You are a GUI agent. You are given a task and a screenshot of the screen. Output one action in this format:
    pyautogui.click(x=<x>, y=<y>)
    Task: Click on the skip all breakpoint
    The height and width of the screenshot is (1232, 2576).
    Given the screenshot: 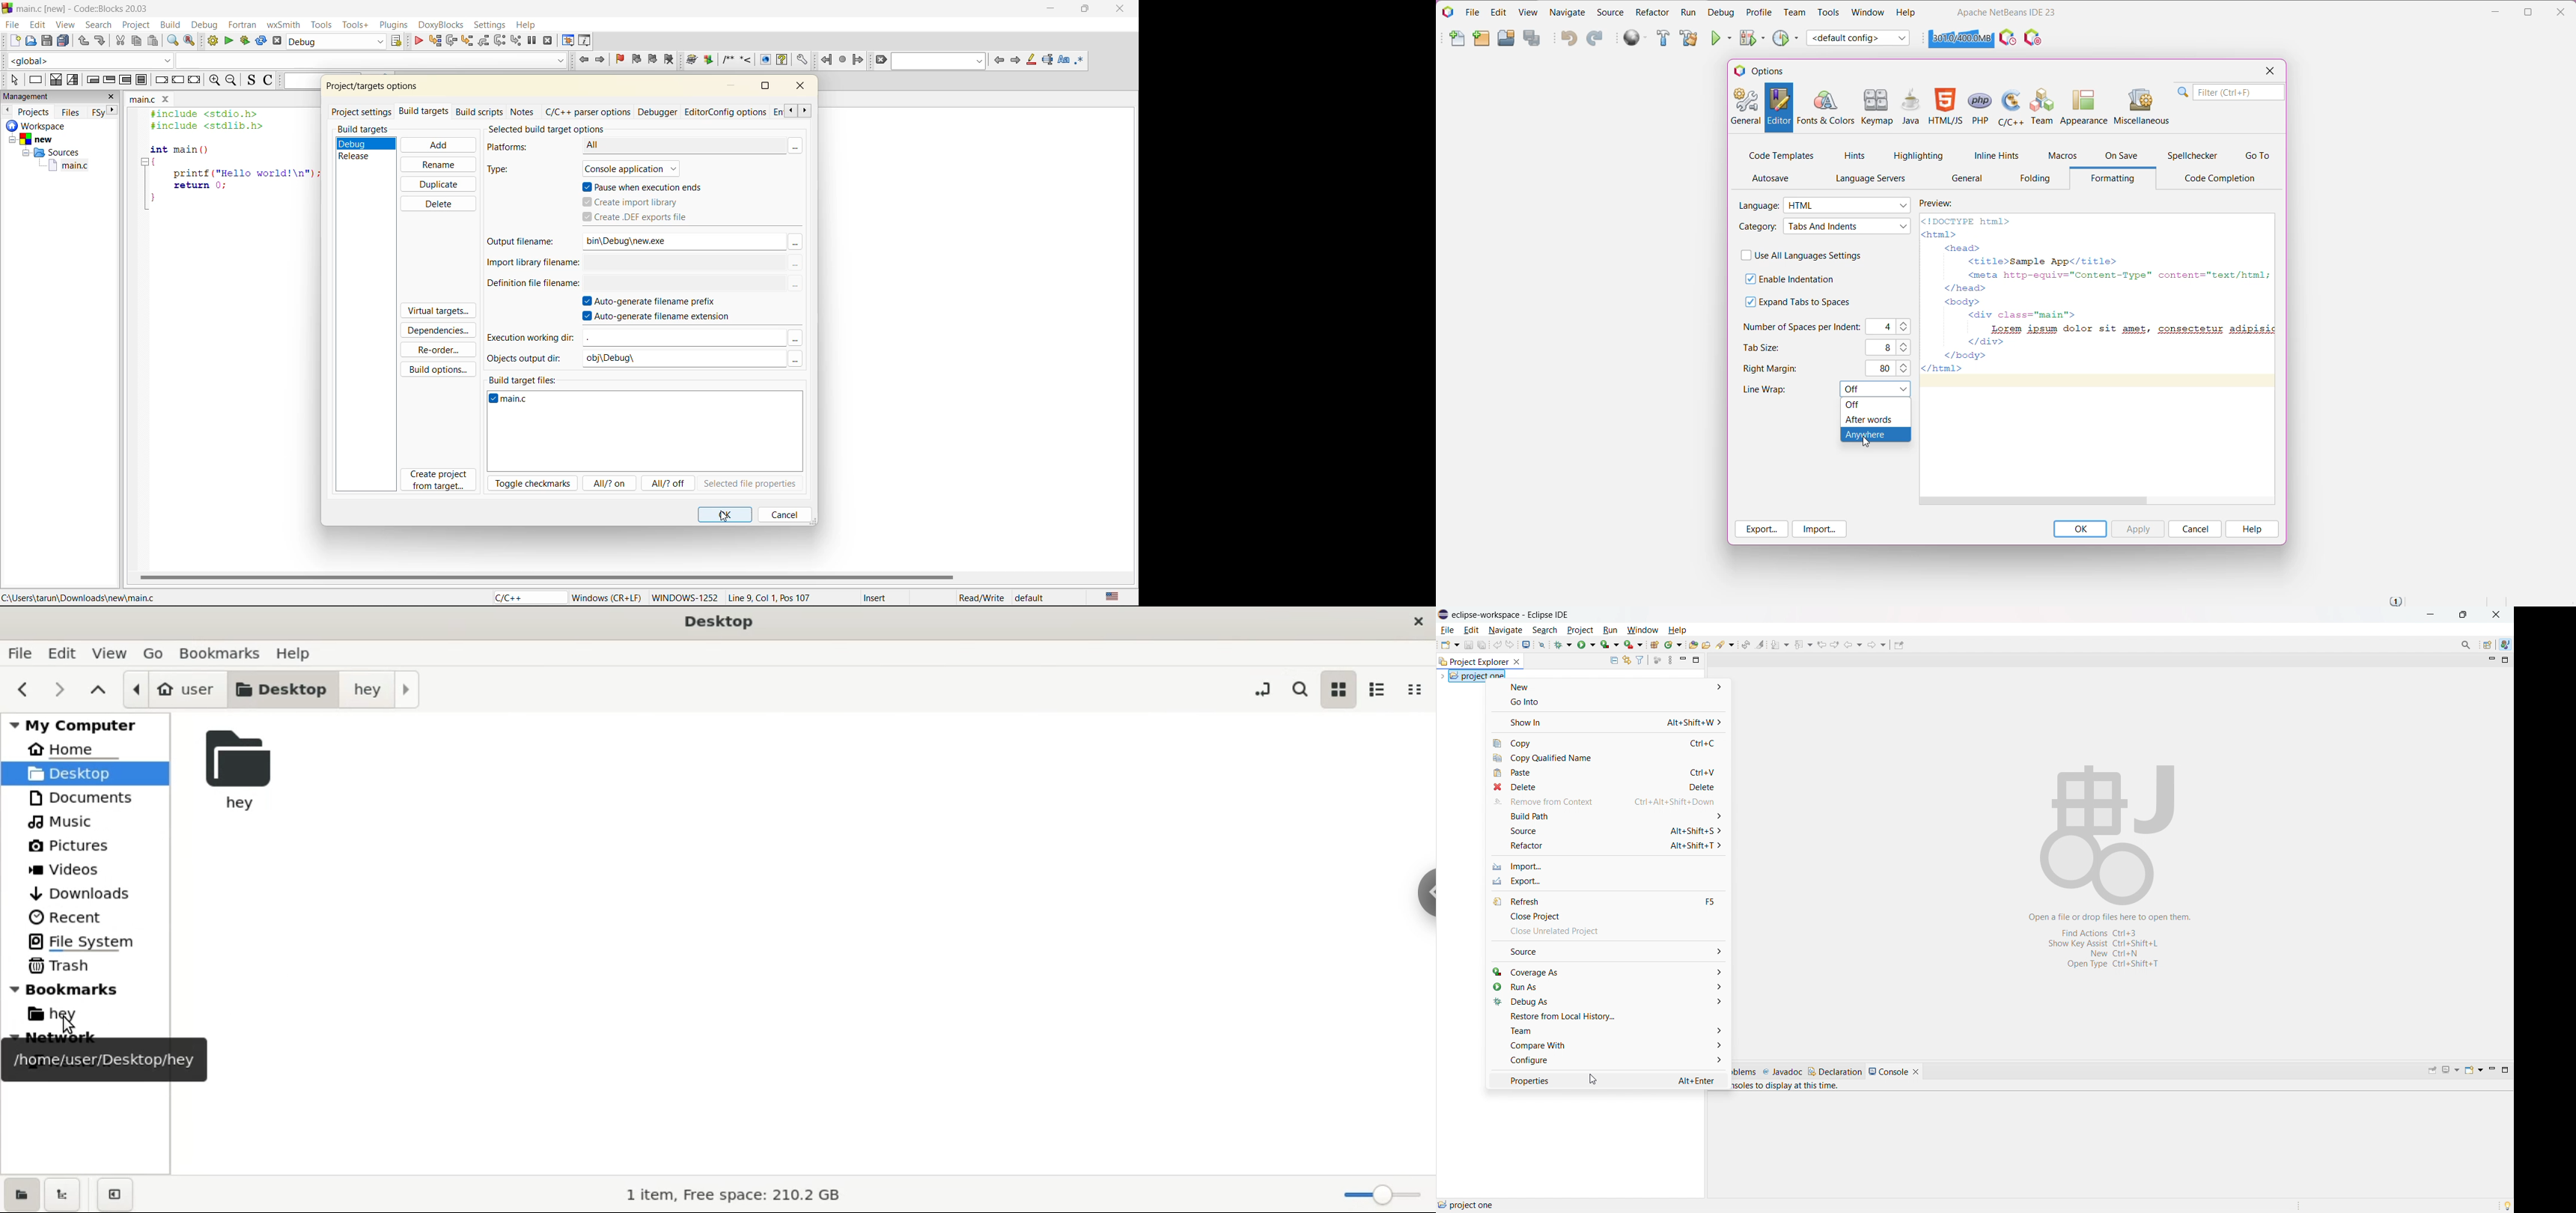 What is the action you would take?
    pyautogui.click(x=1542, y=644)
    